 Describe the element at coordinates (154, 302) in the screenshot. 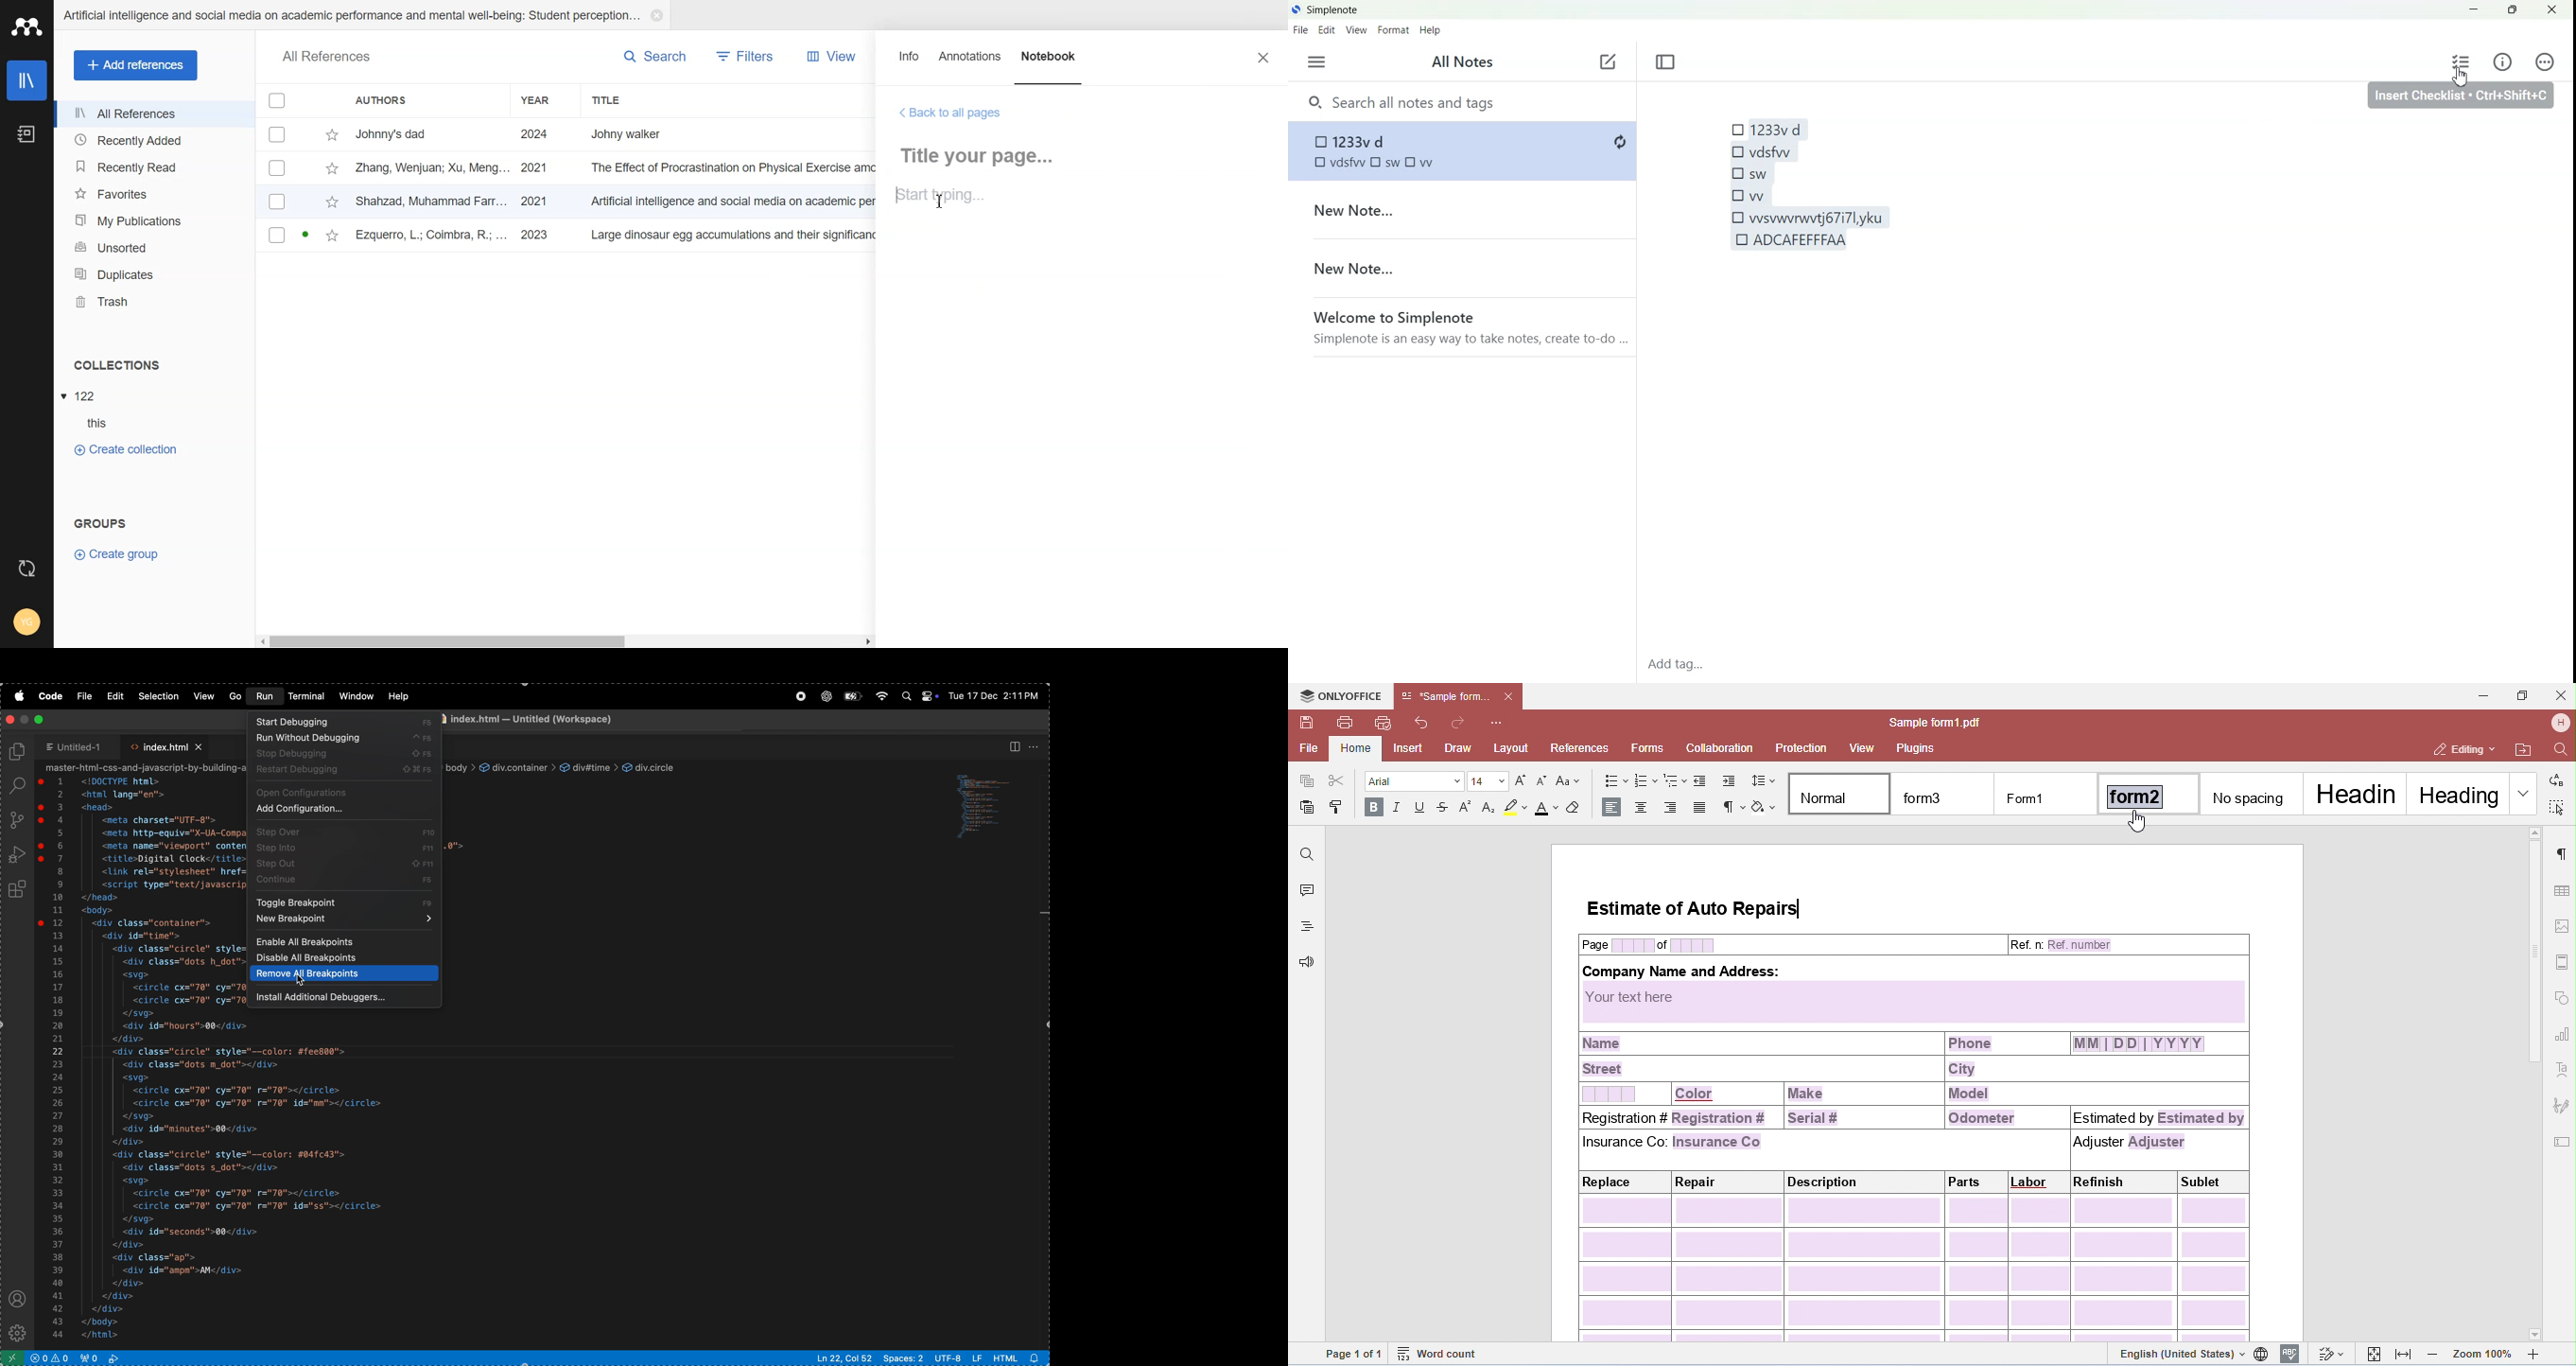

I see `Trash` at that location.